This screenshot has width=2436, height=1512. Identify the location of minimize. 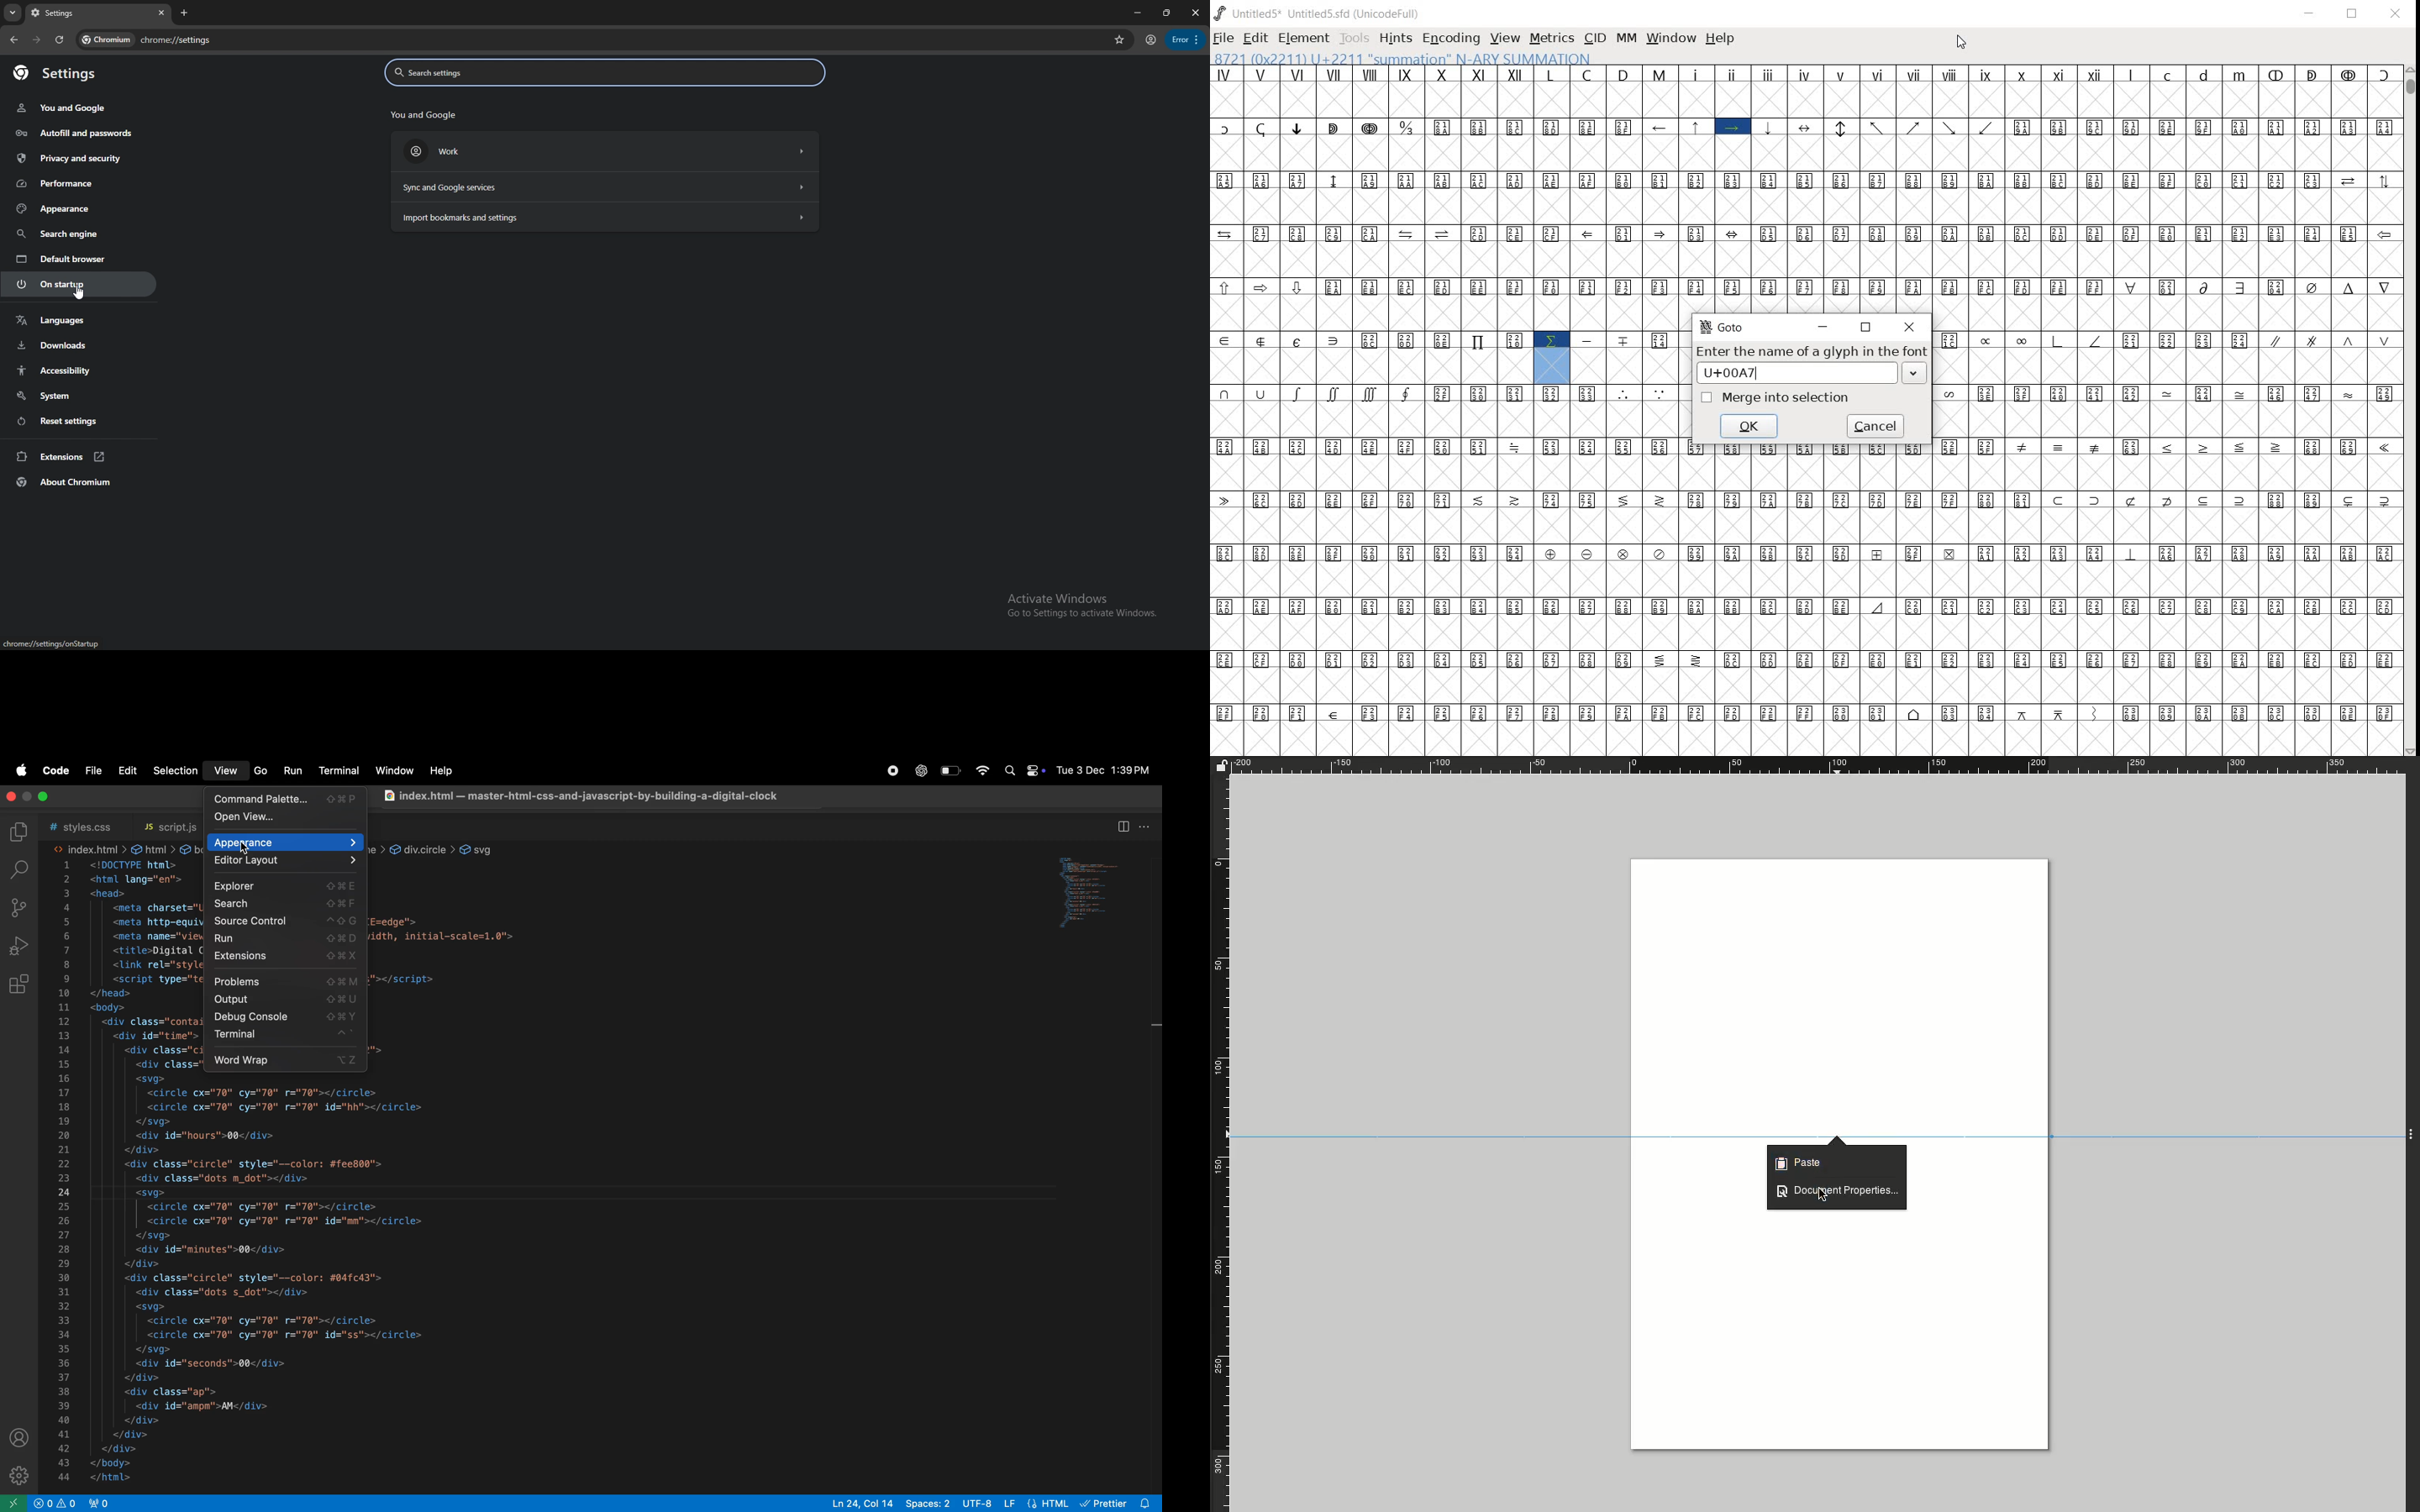
(1826, 326).